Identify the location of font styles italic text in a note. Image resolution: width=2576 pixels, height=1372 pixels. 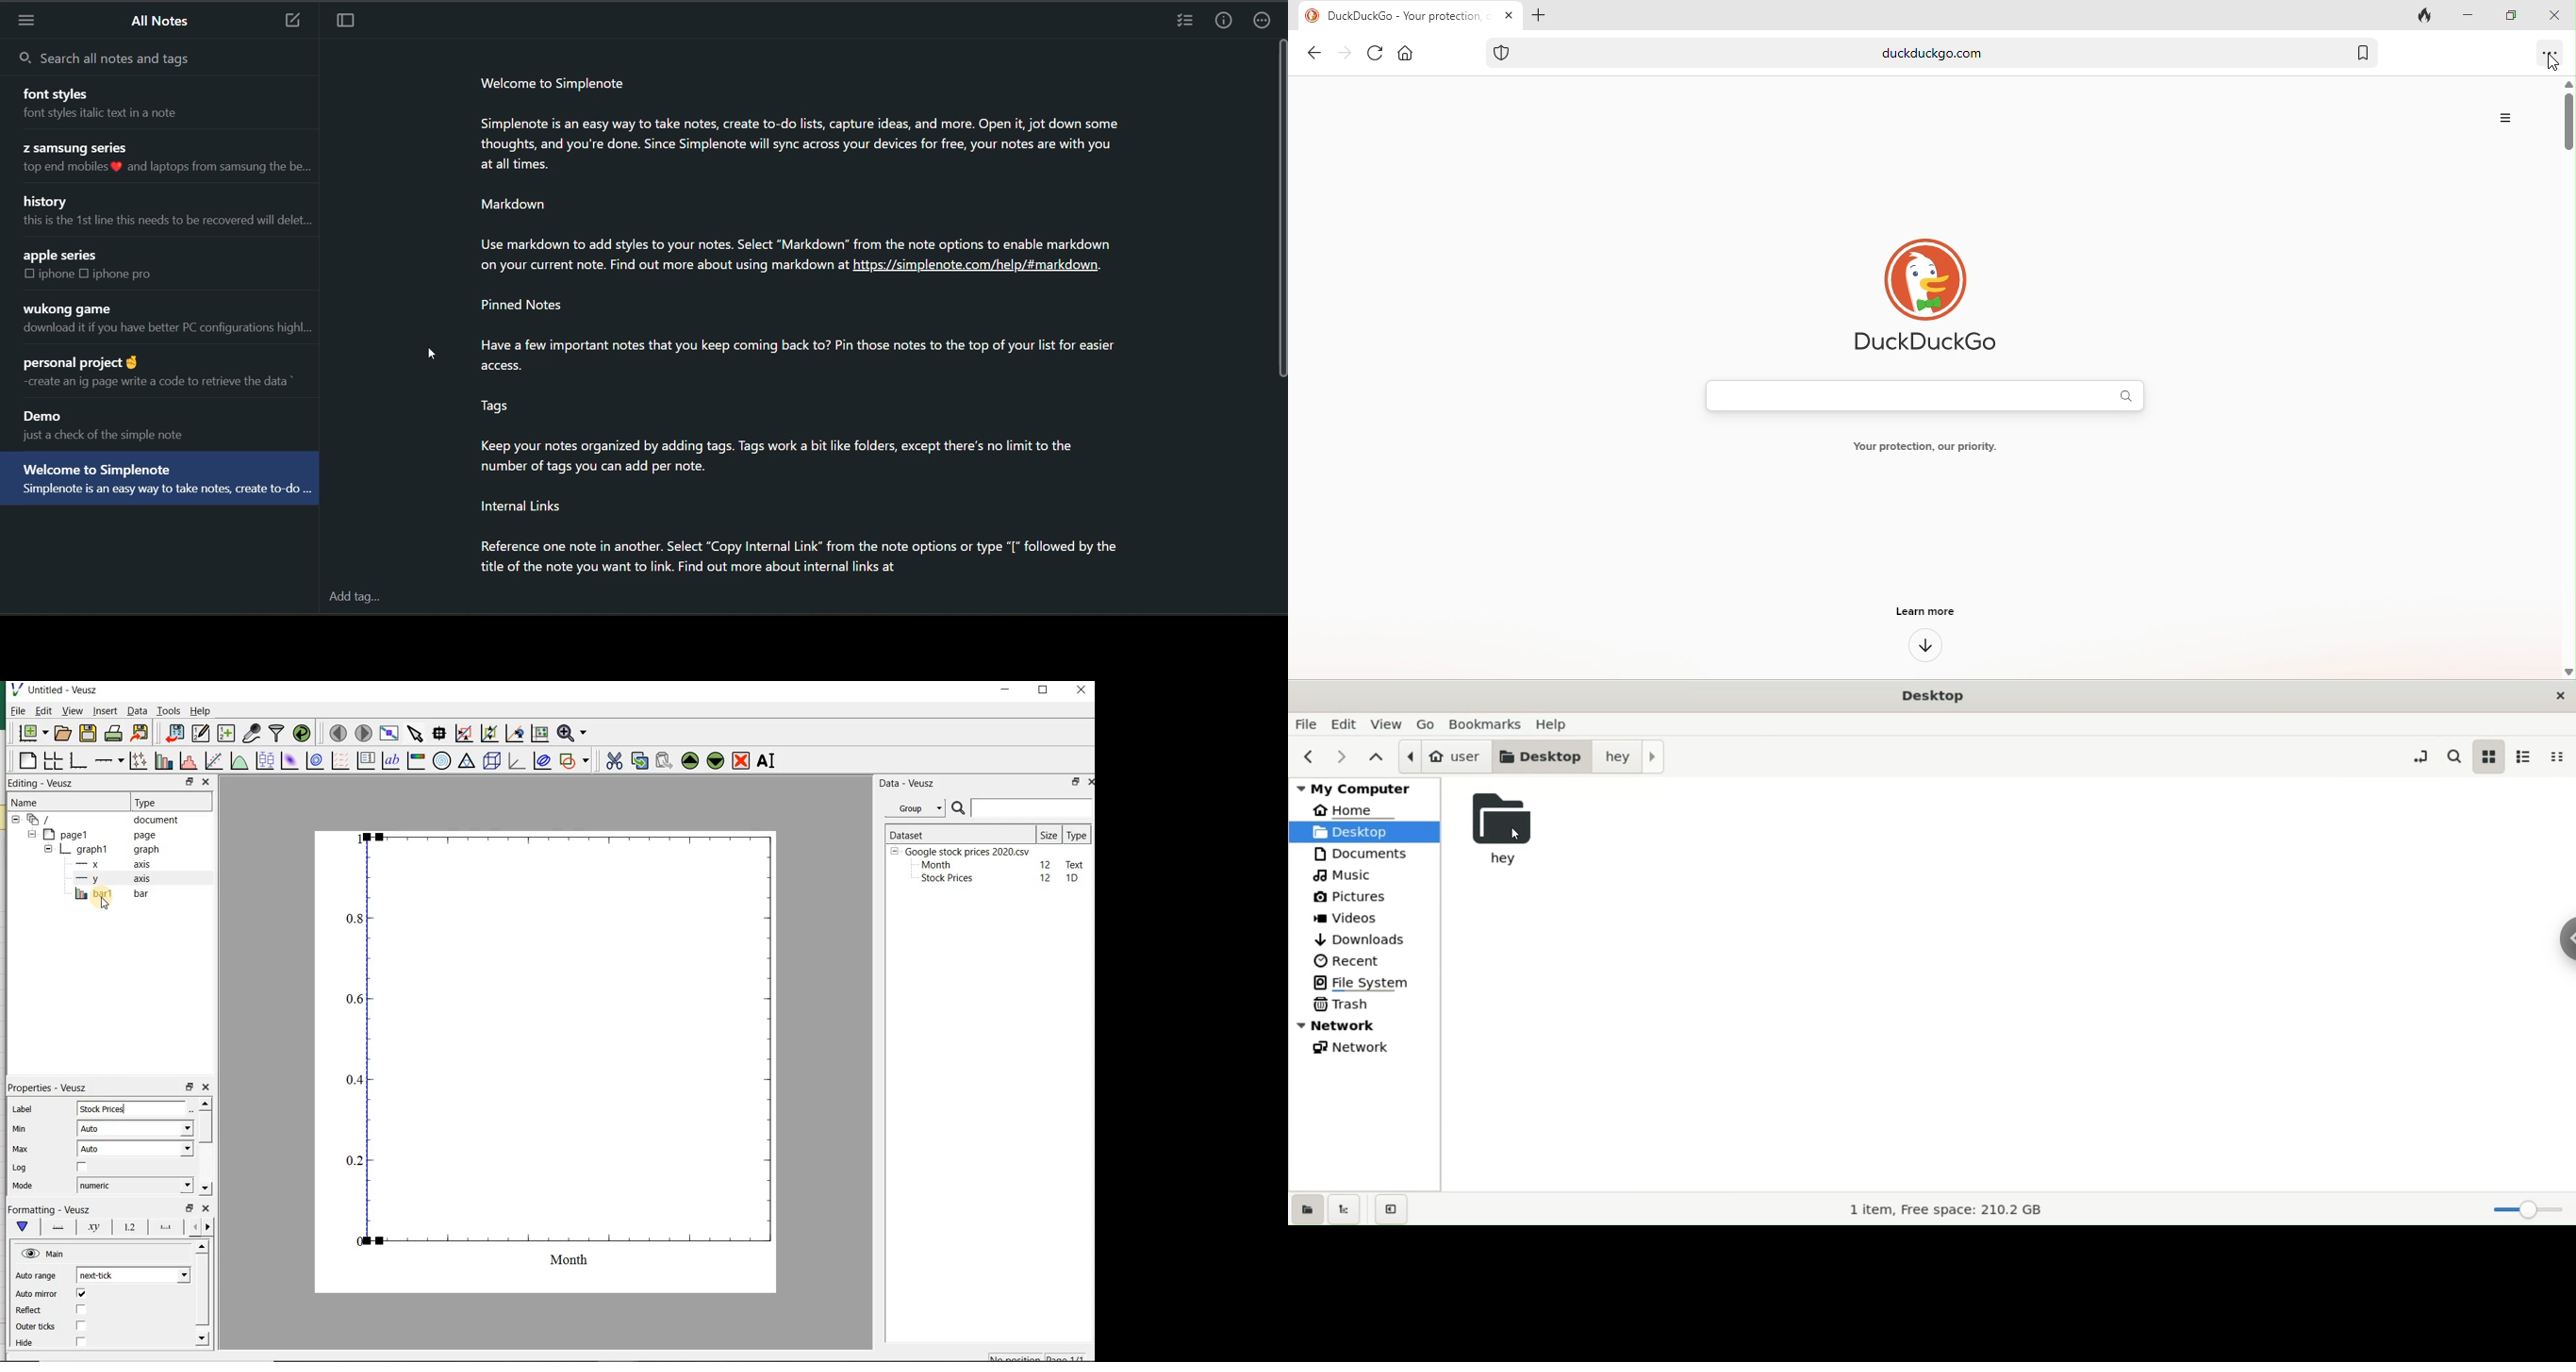
(125, 117).